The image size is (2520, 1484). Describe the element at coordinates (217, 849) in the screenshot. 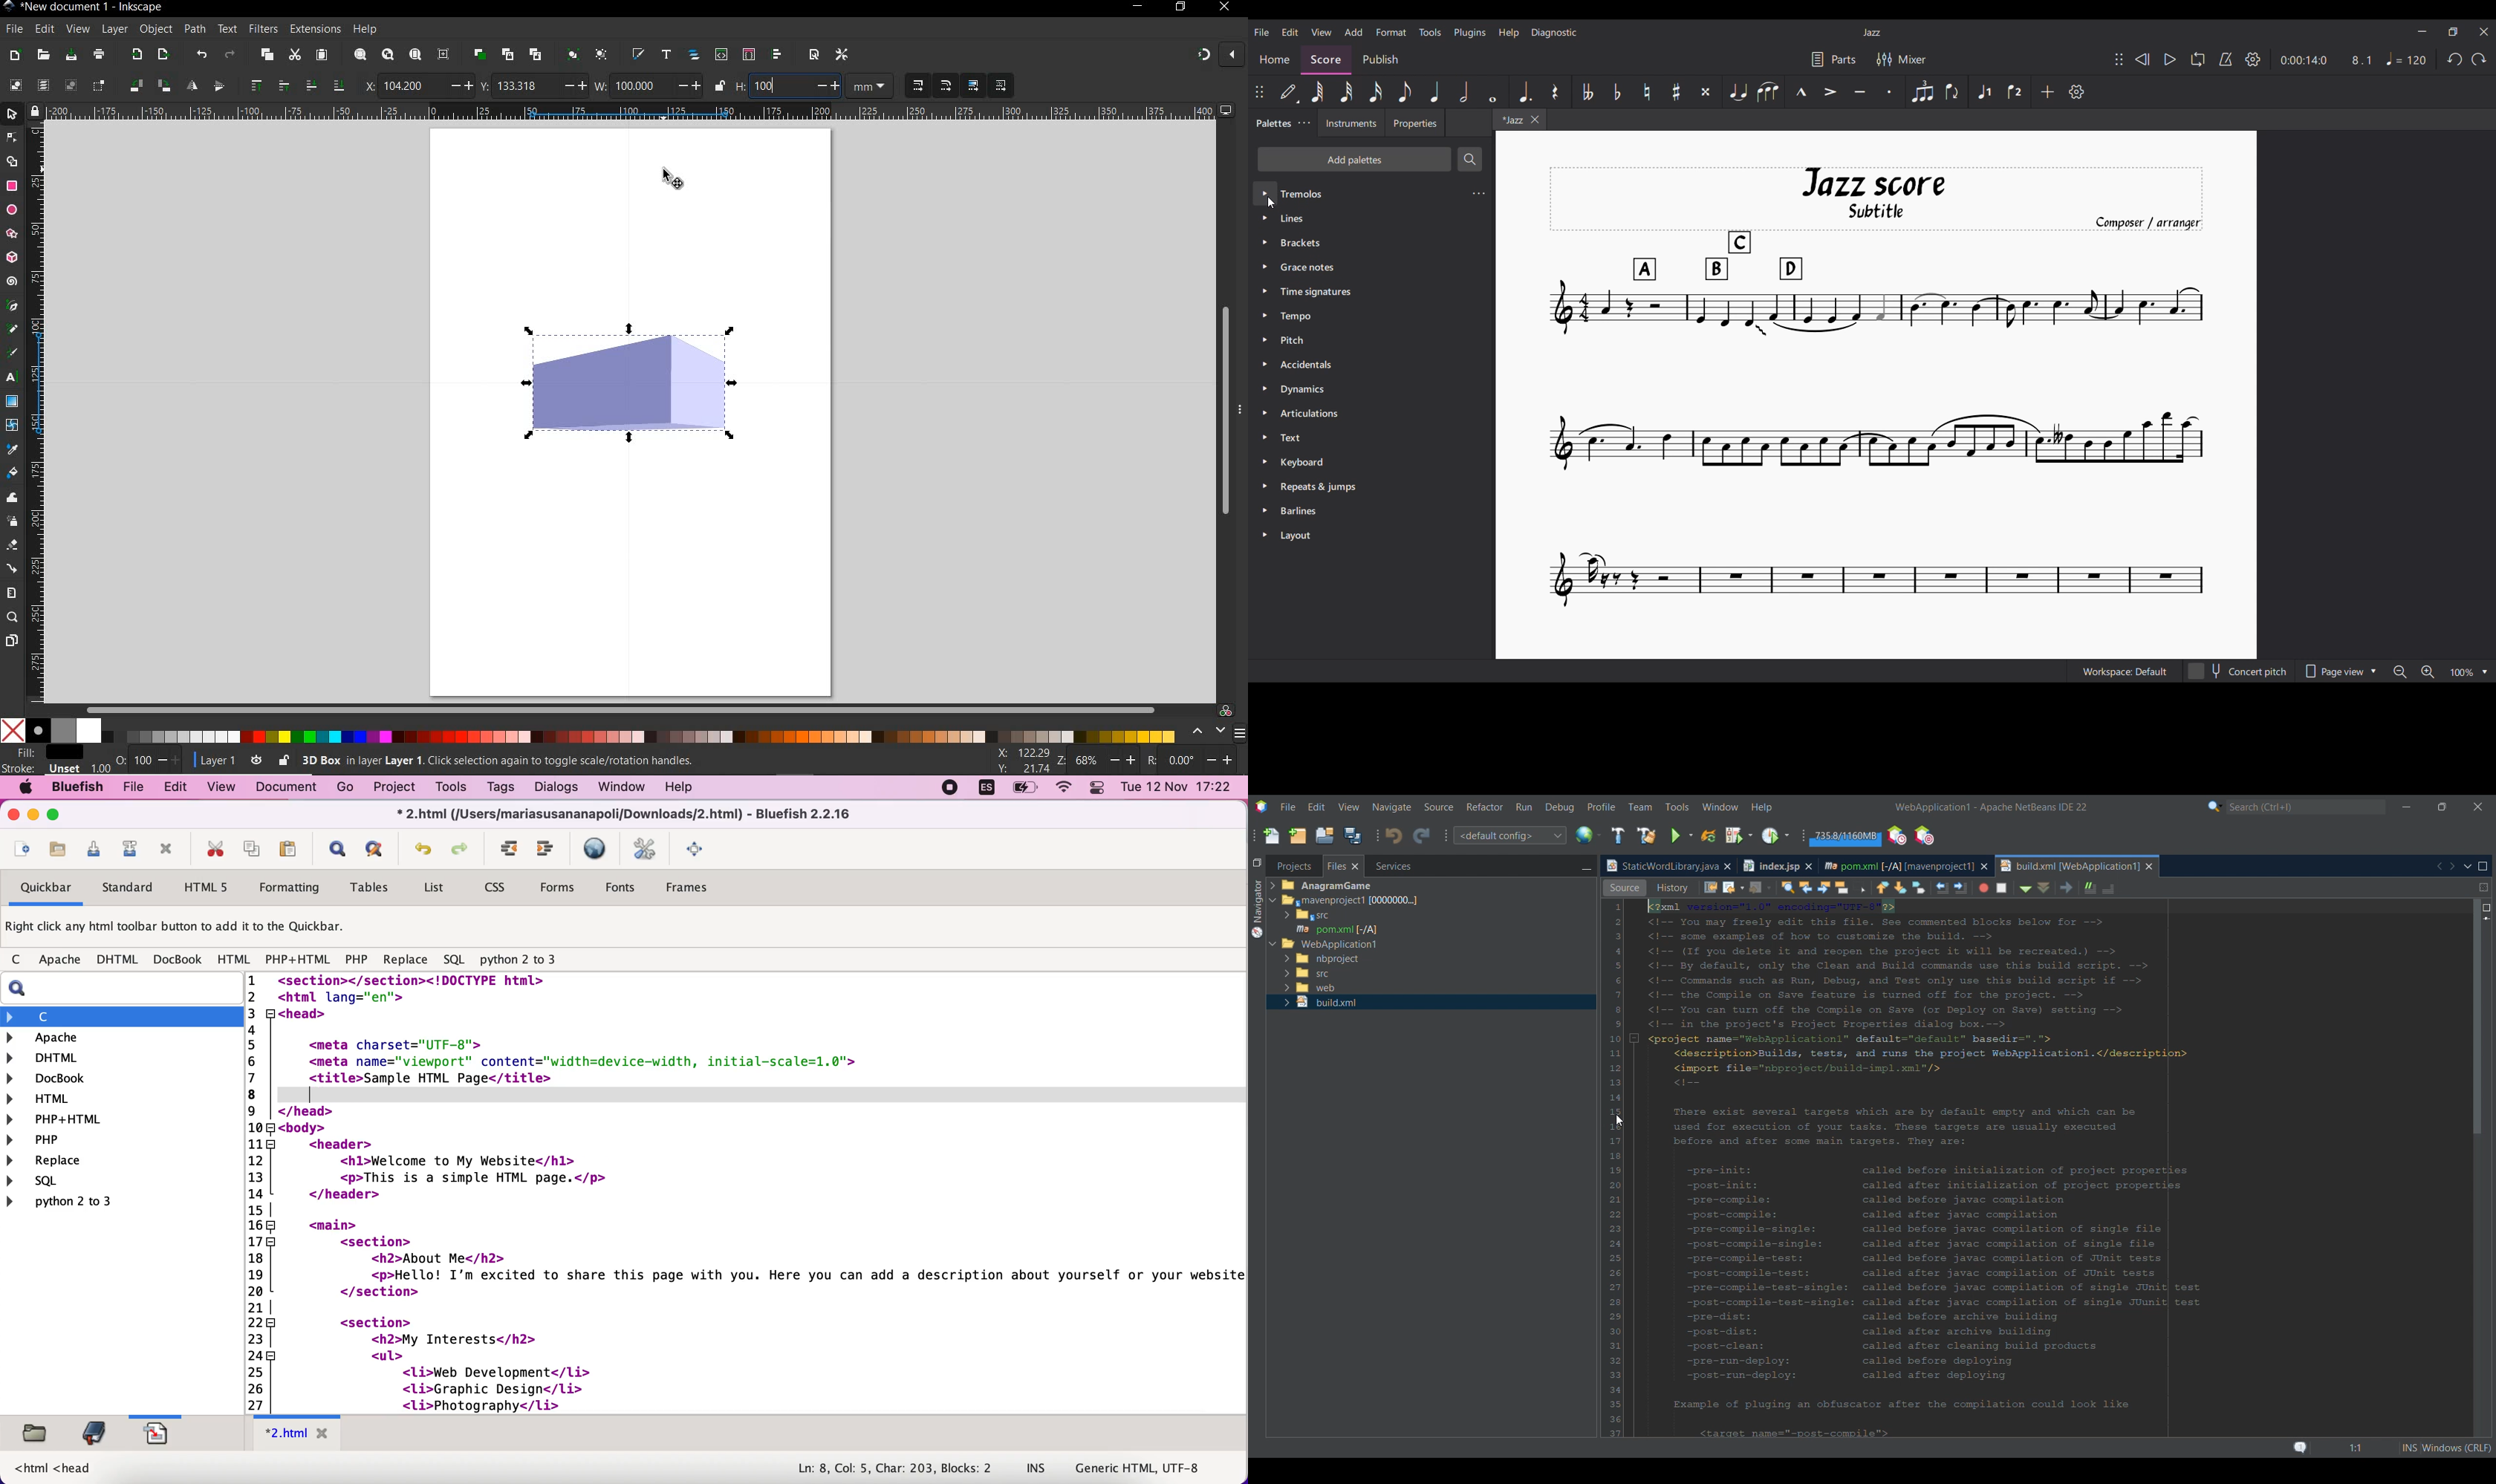

I see `cut` at that location.